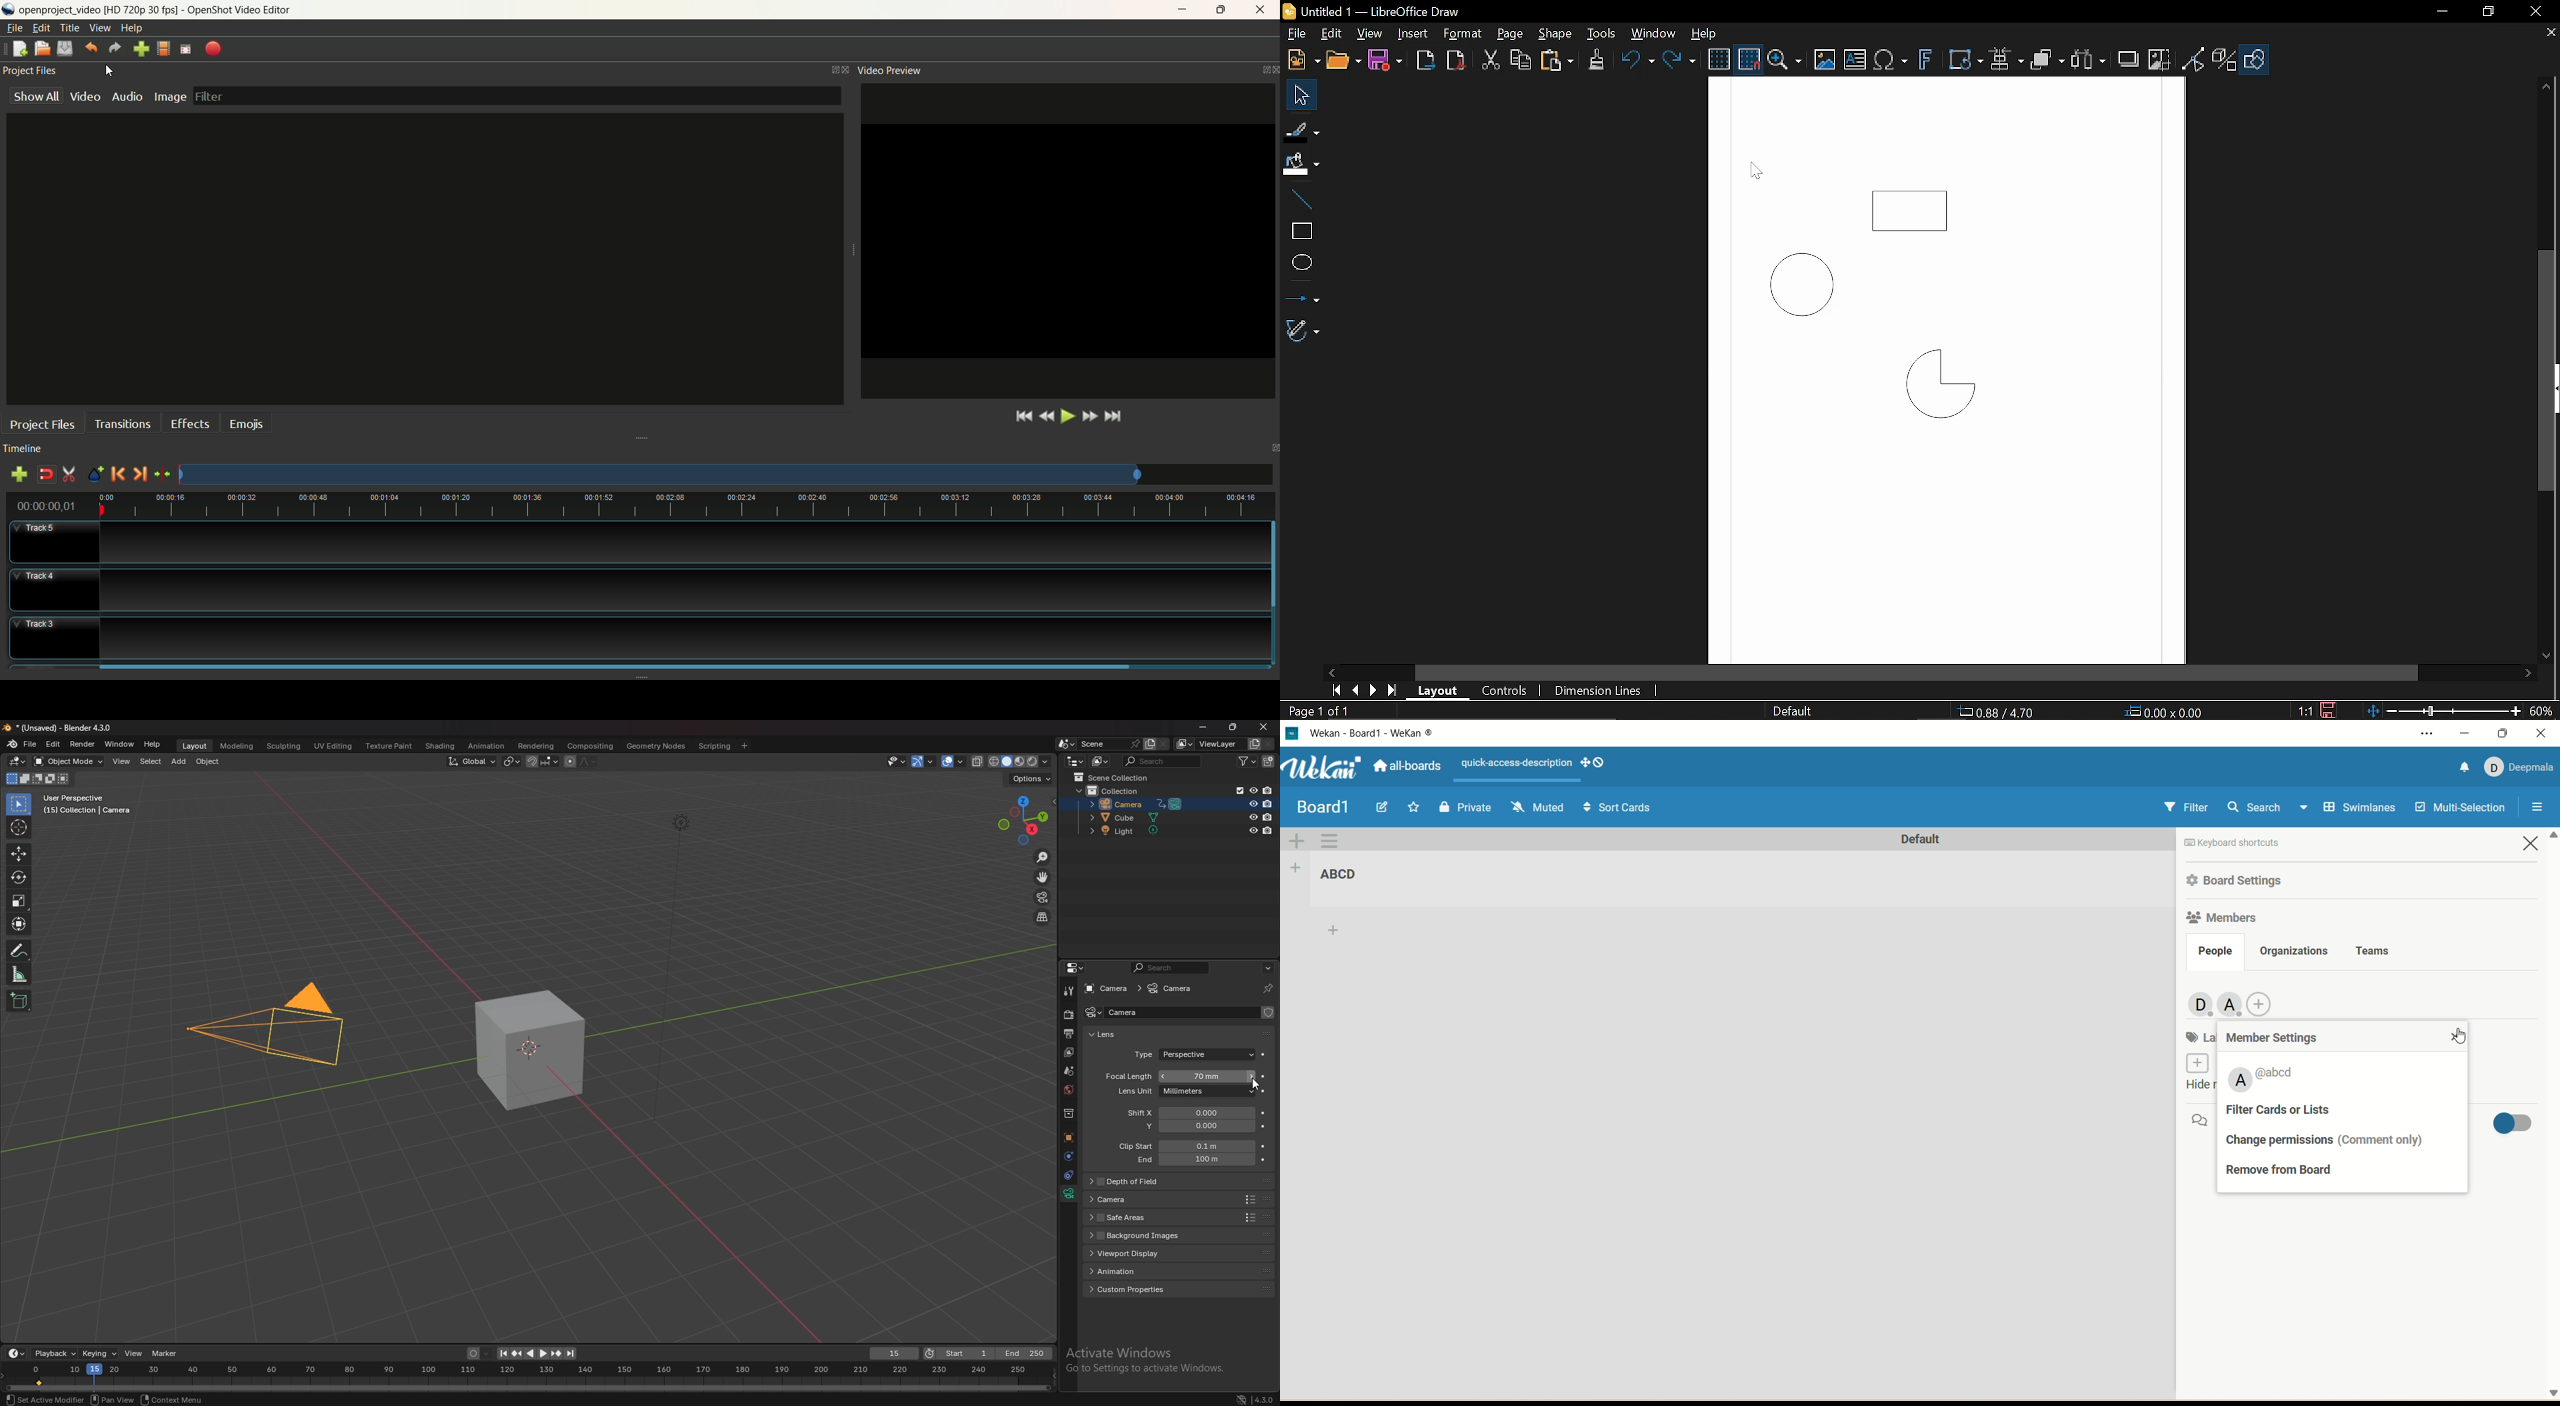  What do you see at coordinates (1997, 711) in the screenshot?
I see `0.88/ 4.70 (cursor position) ` at bounding box center [1997, 711].